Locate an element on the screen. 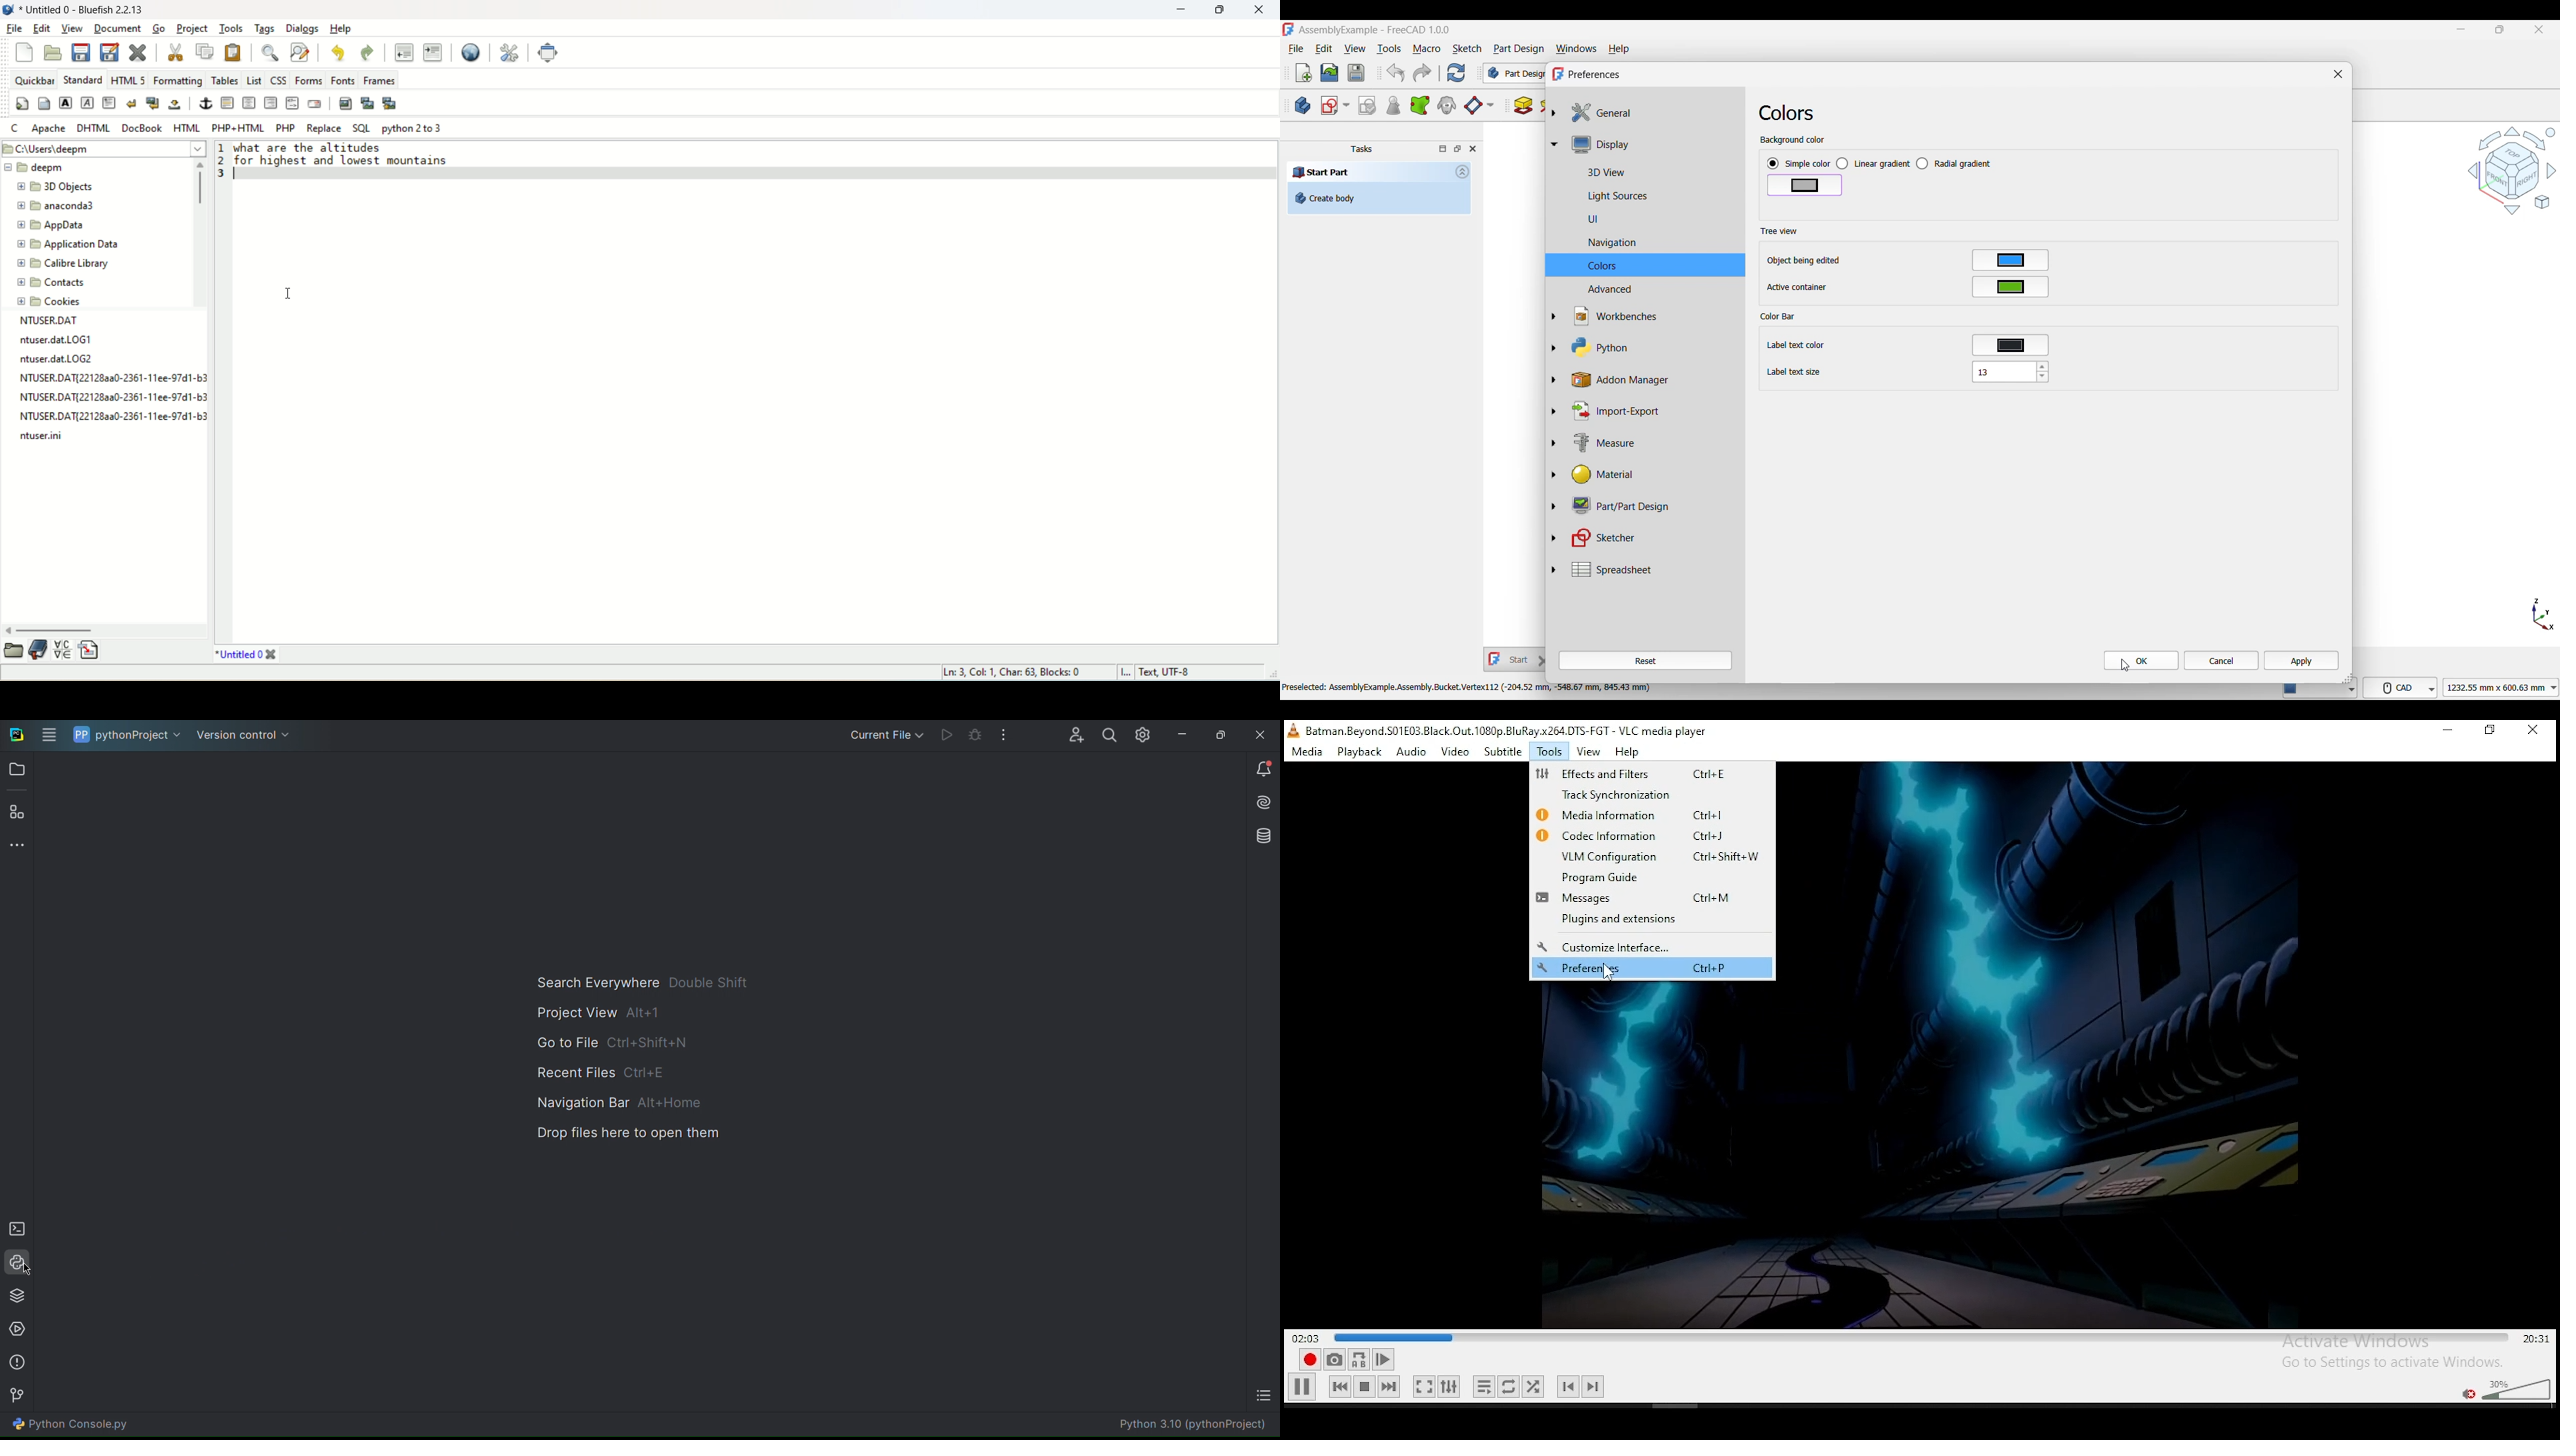 The height and width of the screenshot is (1456, 2576). anaconda is located at coordinates (57, 207).